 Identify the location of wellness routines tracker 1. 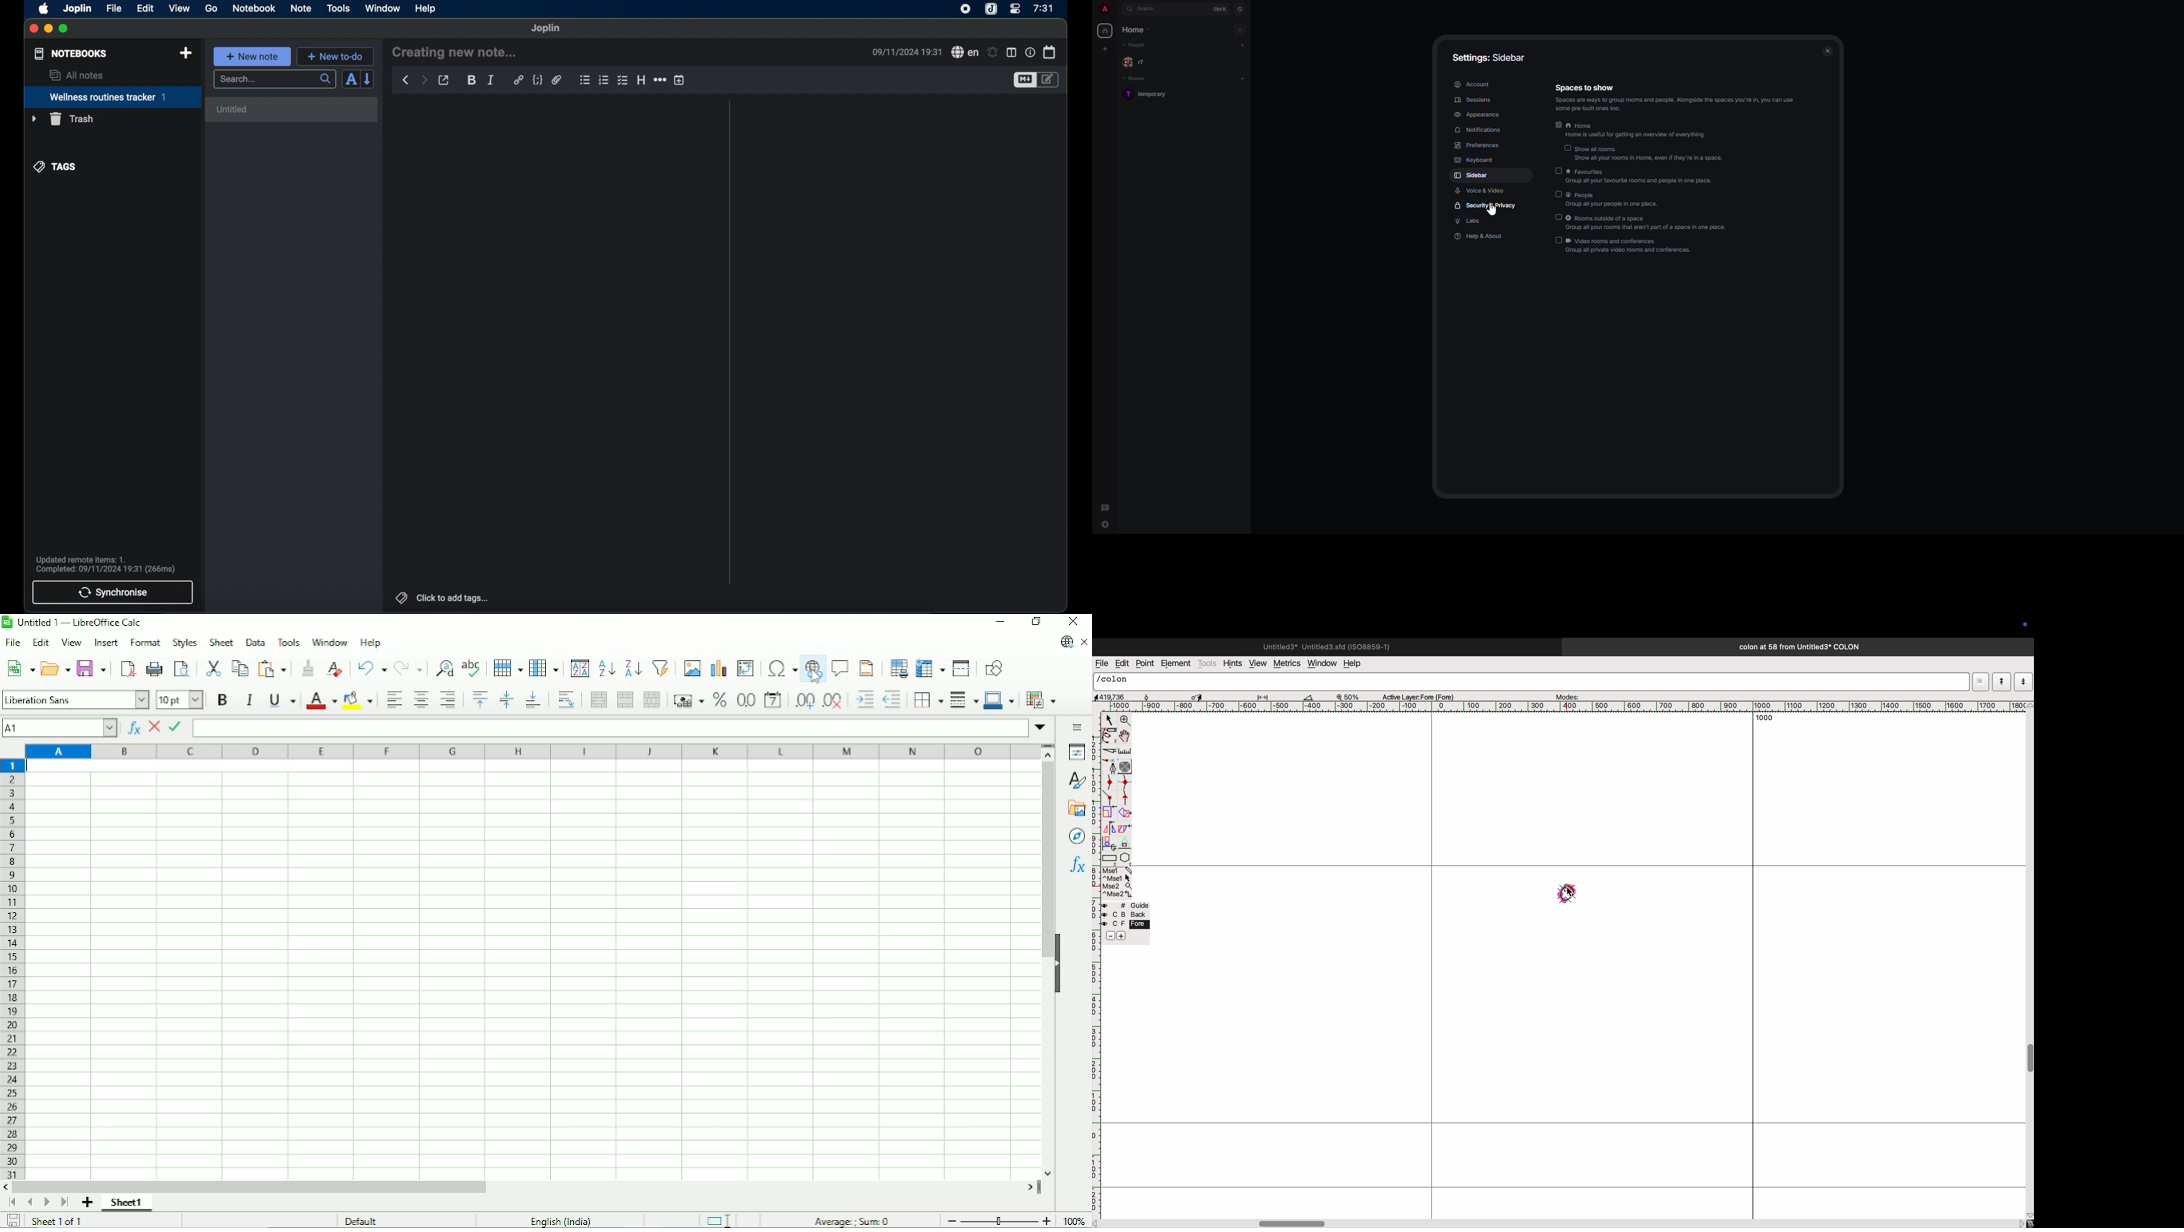
(112, 98).